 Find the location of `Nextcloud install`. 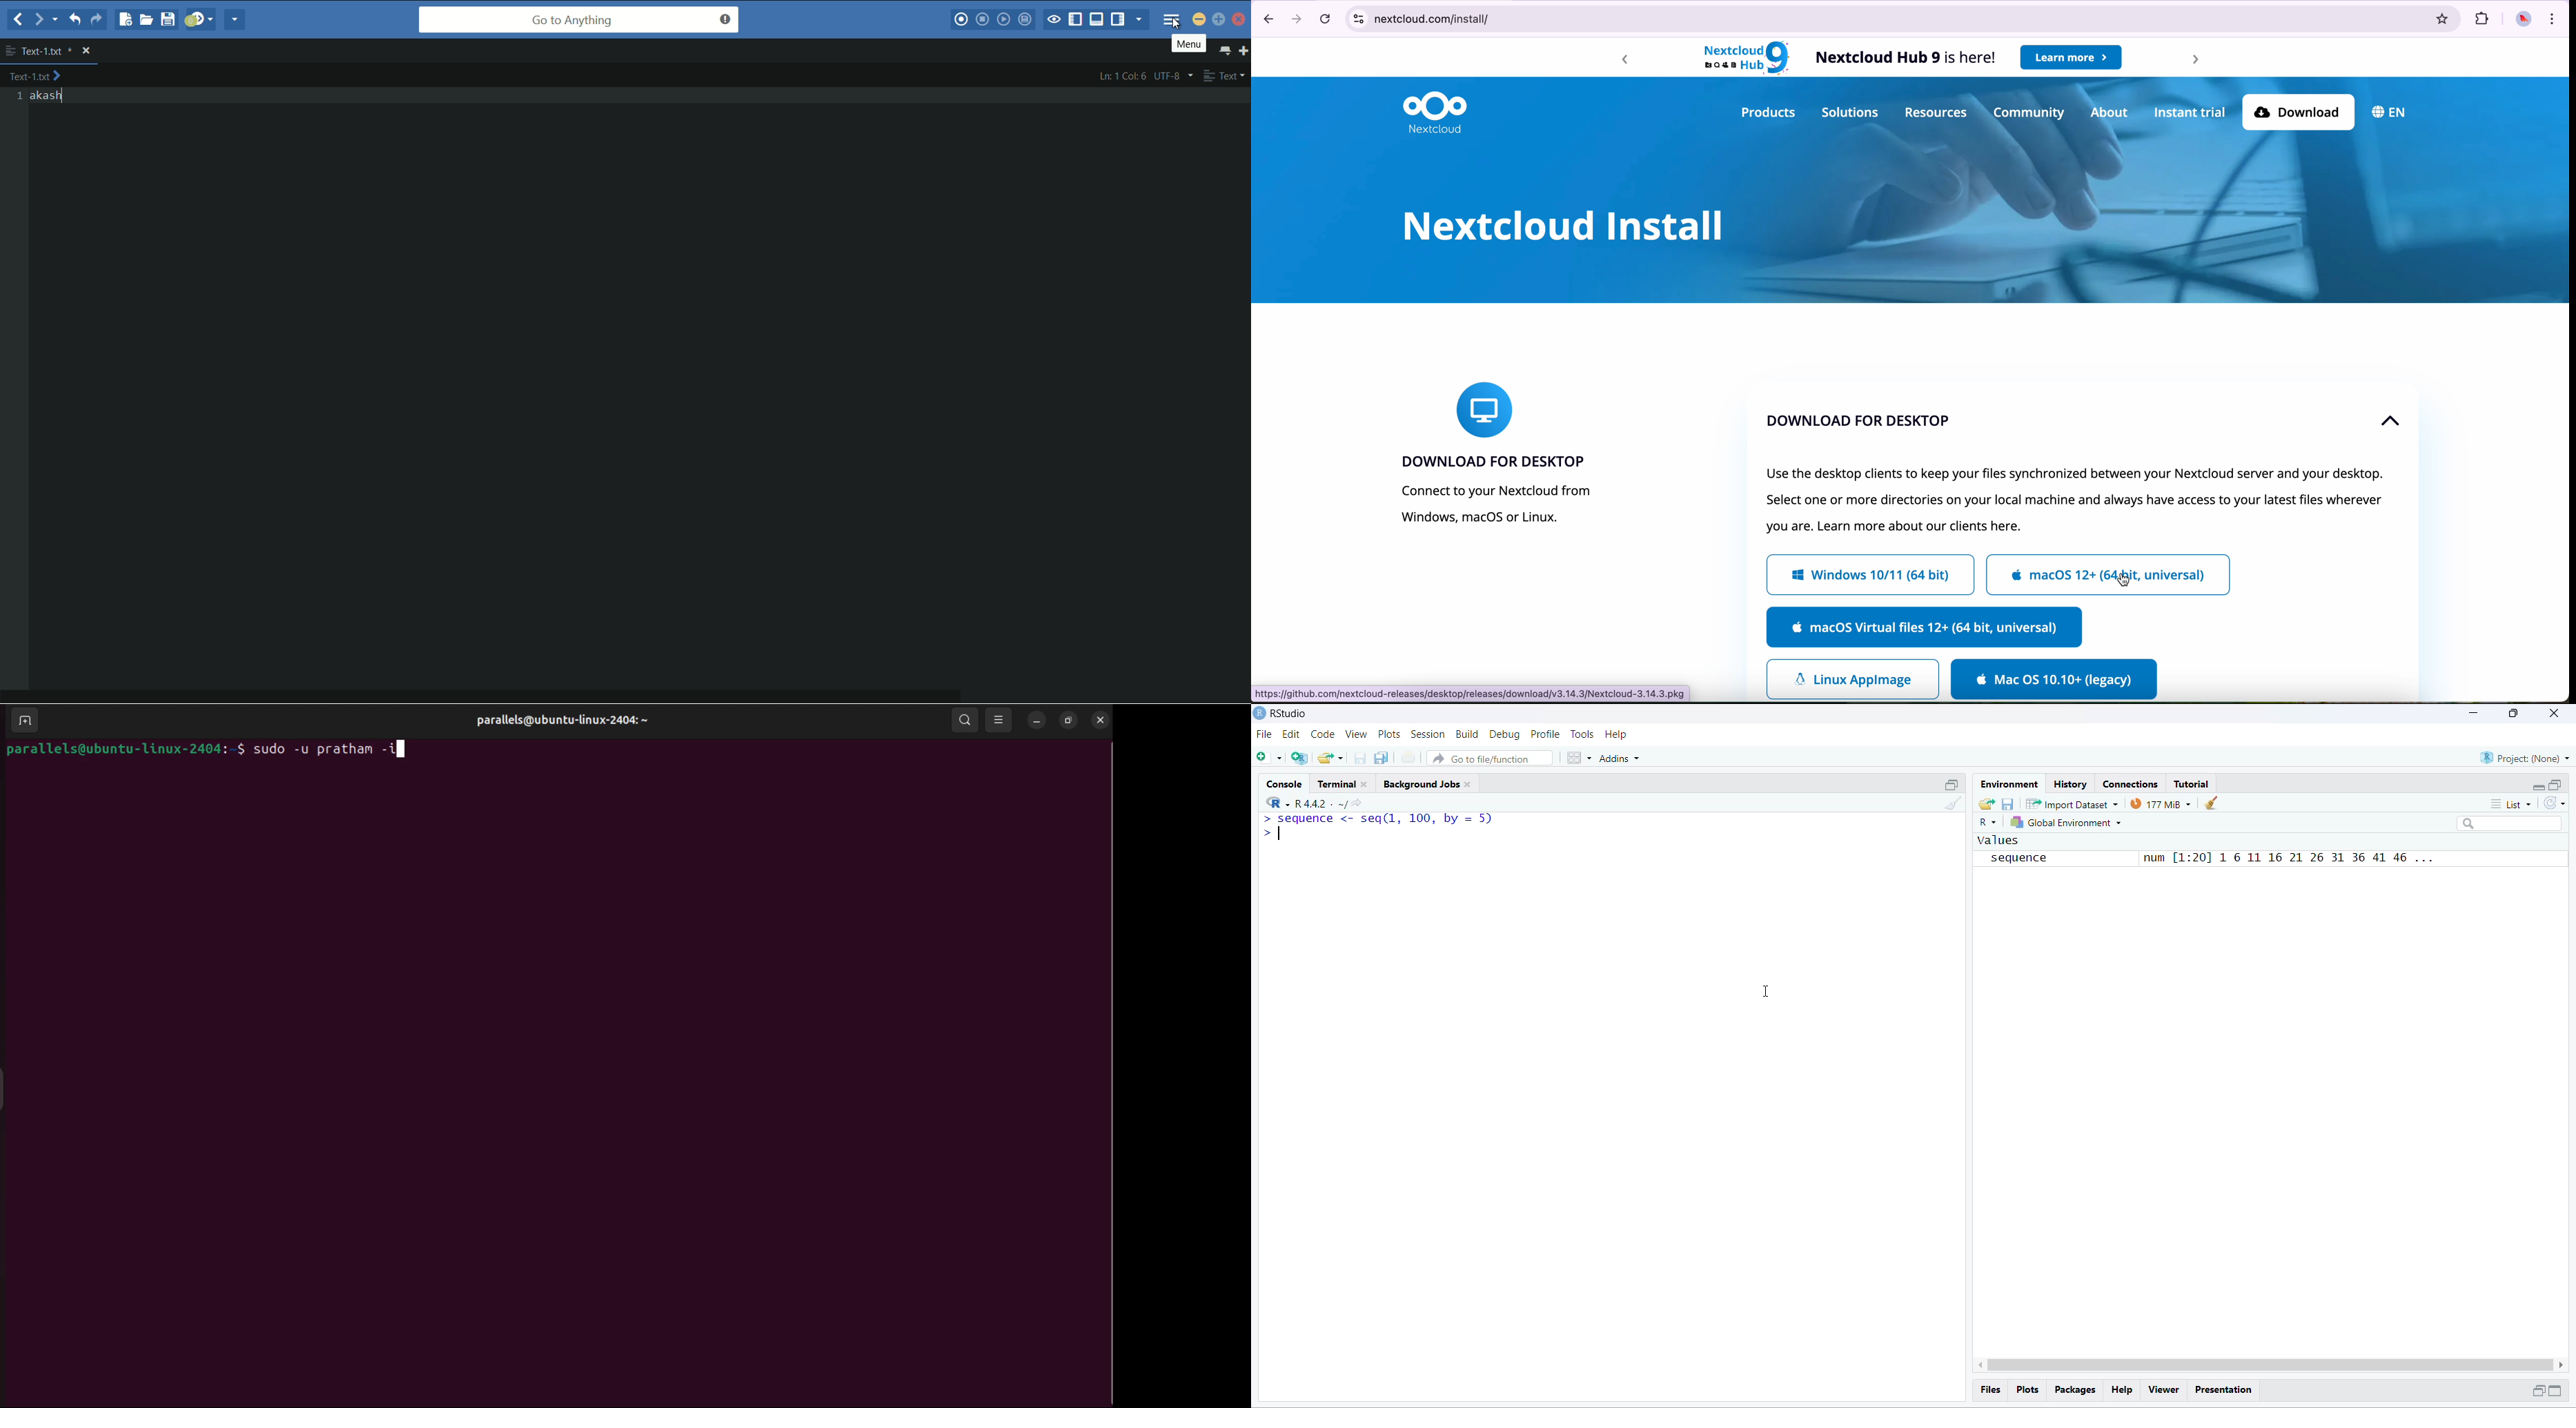

Nextcloud install is located at coordinates (1560, 225).